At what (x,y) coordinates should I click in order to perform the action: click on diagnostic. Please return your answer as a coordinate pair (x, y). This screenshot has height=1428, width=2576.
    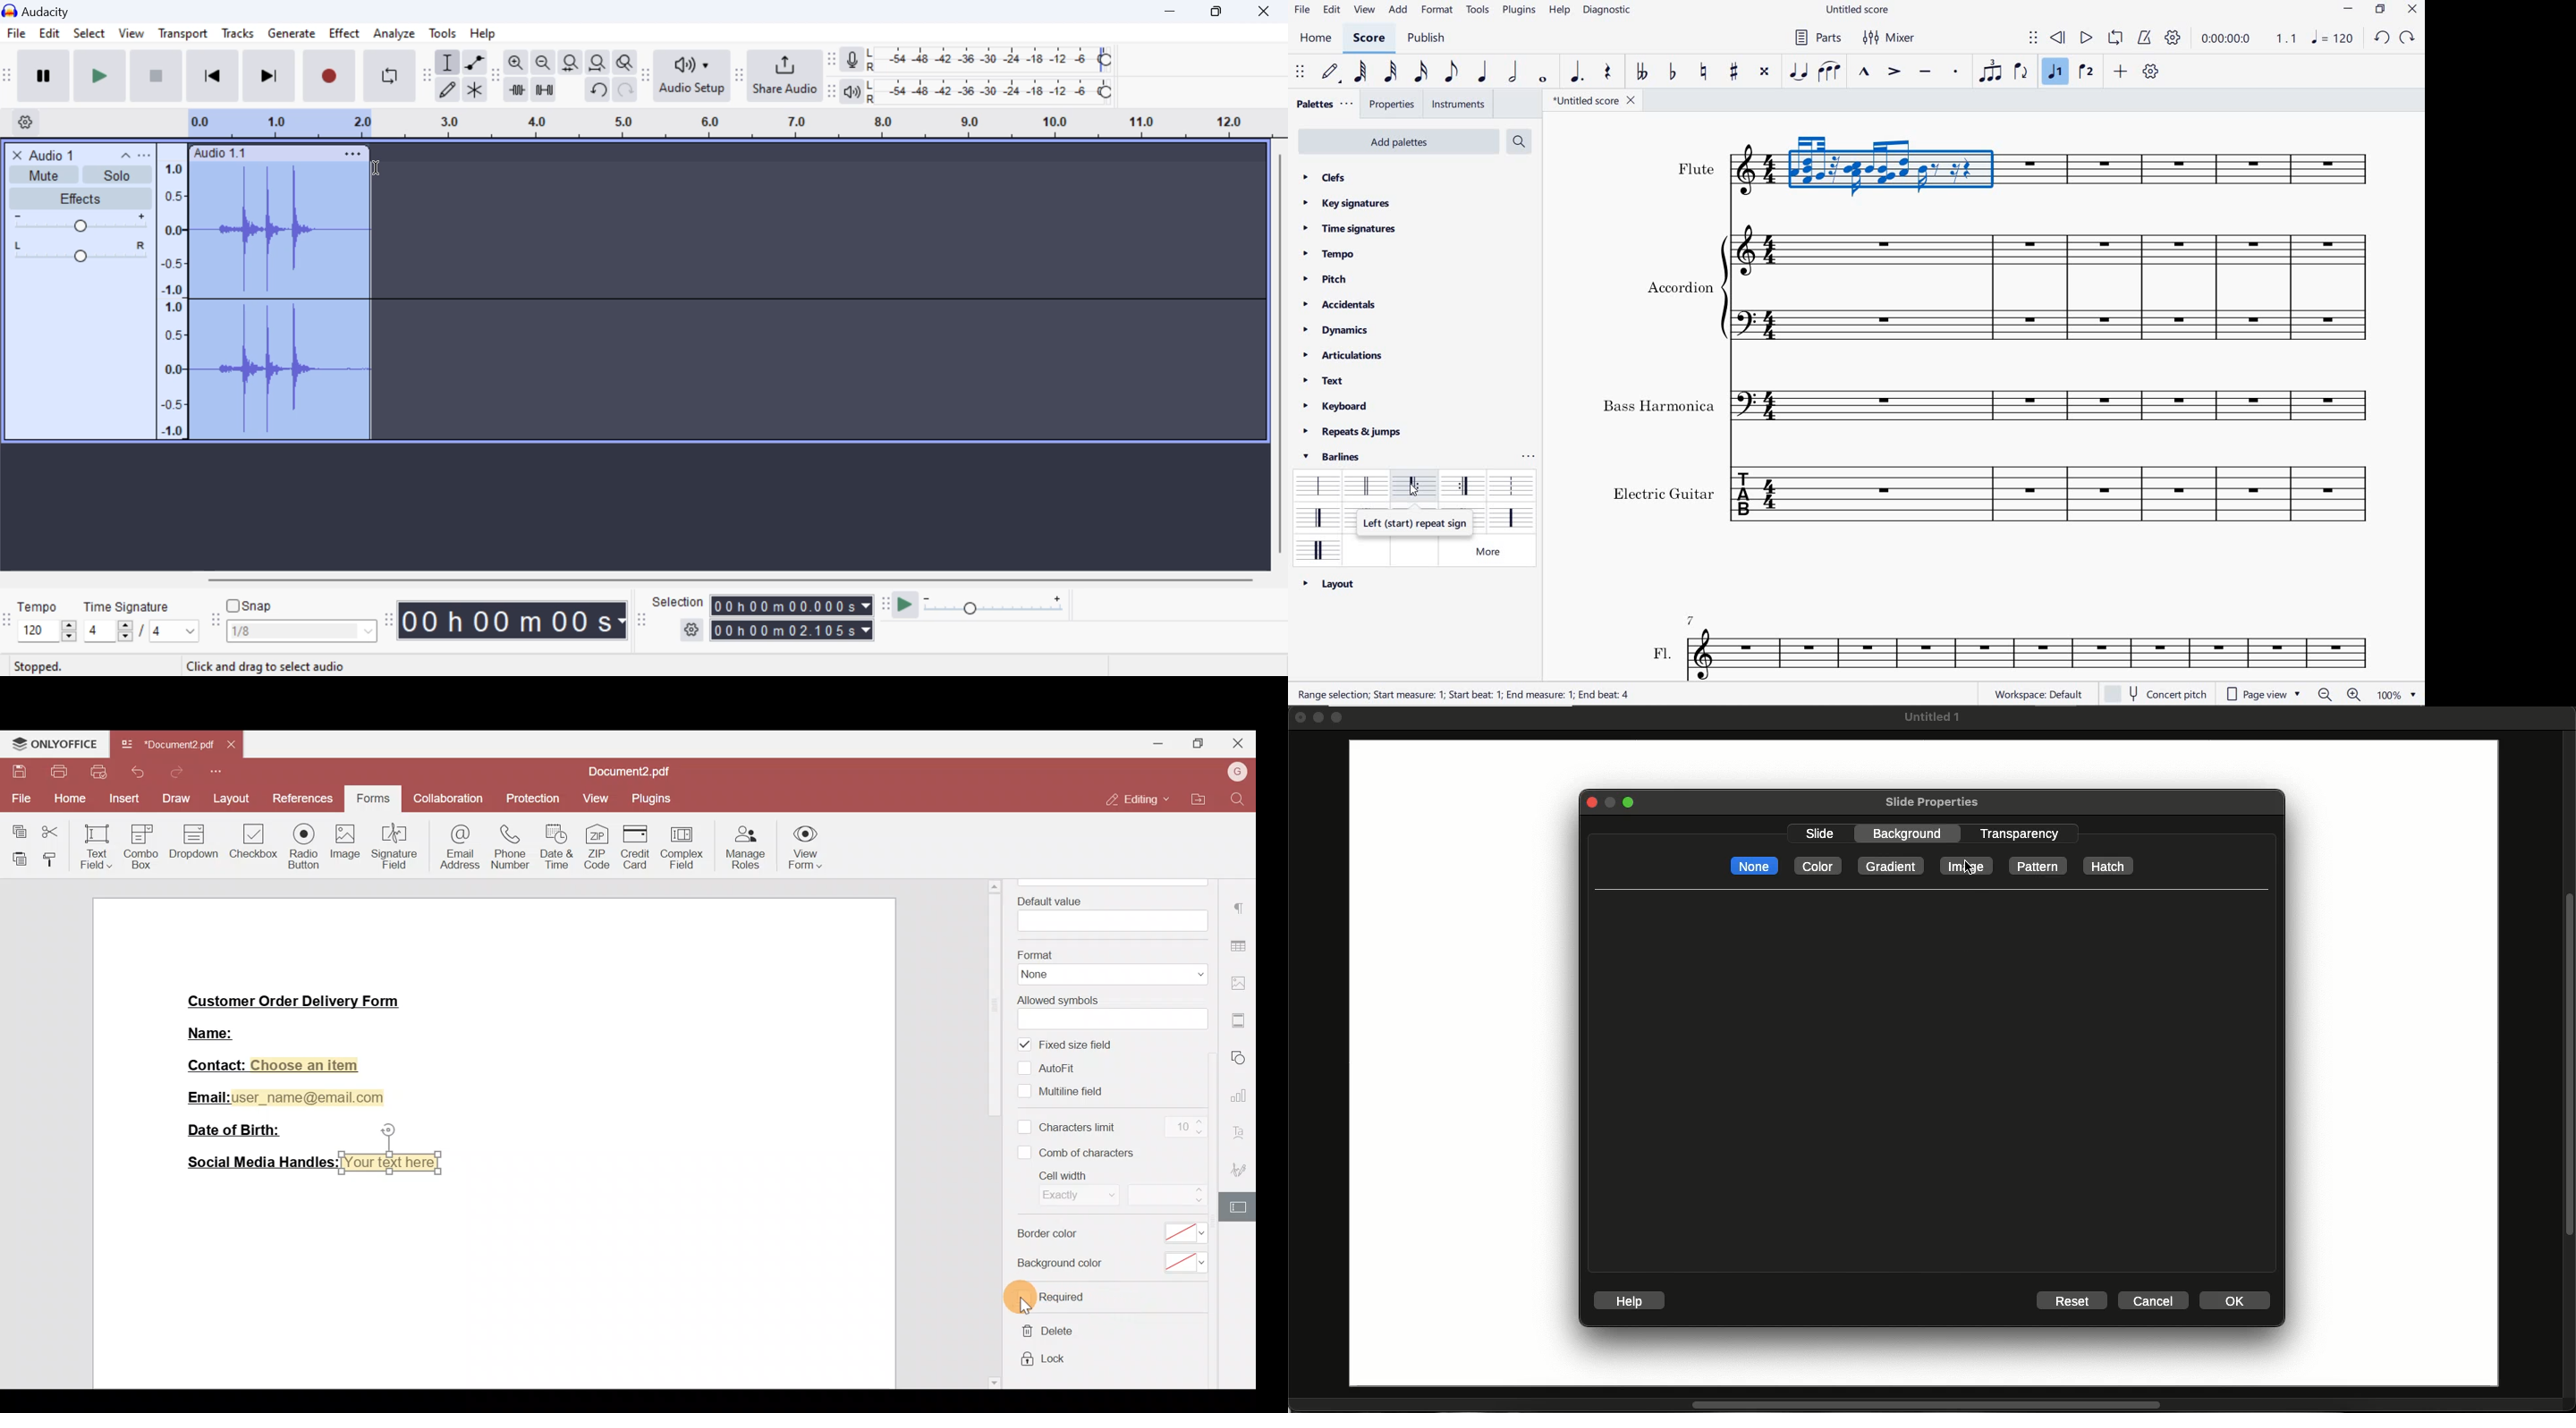
    Looking at the image, I should click on (1608, 12).